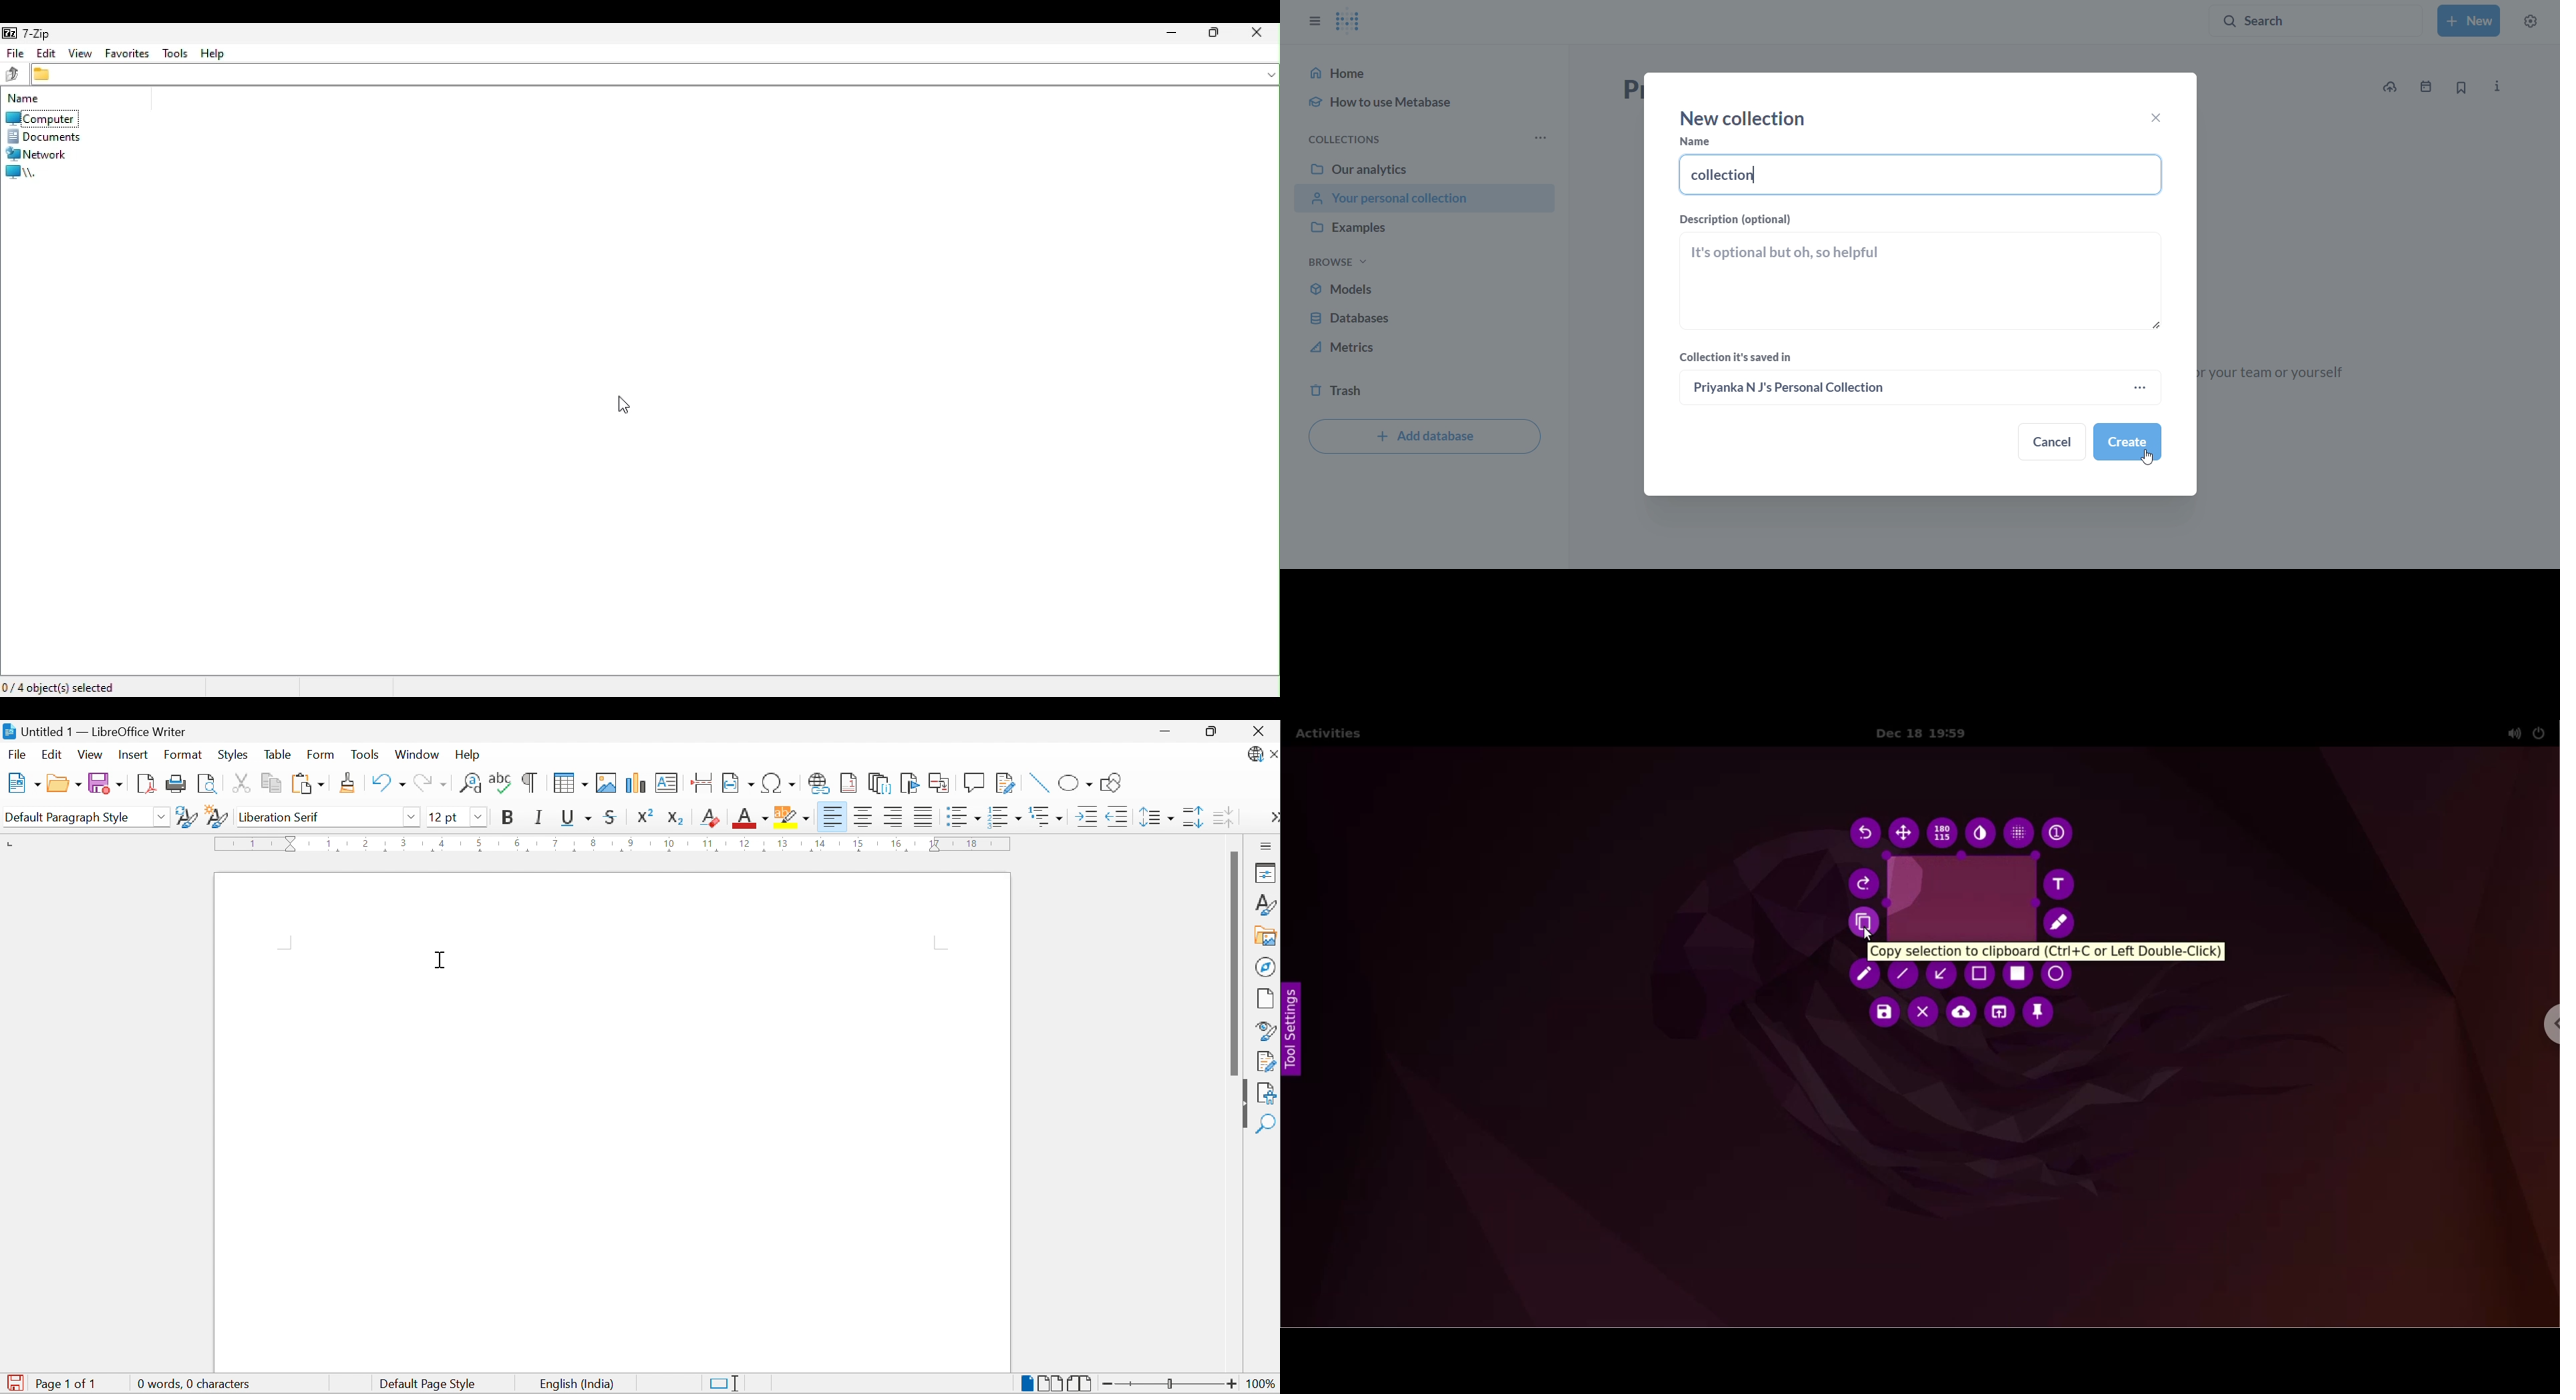 This screenshot has width=2576, height=1400. Describe the element at coordinates (255, 844) in the screenshot. I see `1` at that location.